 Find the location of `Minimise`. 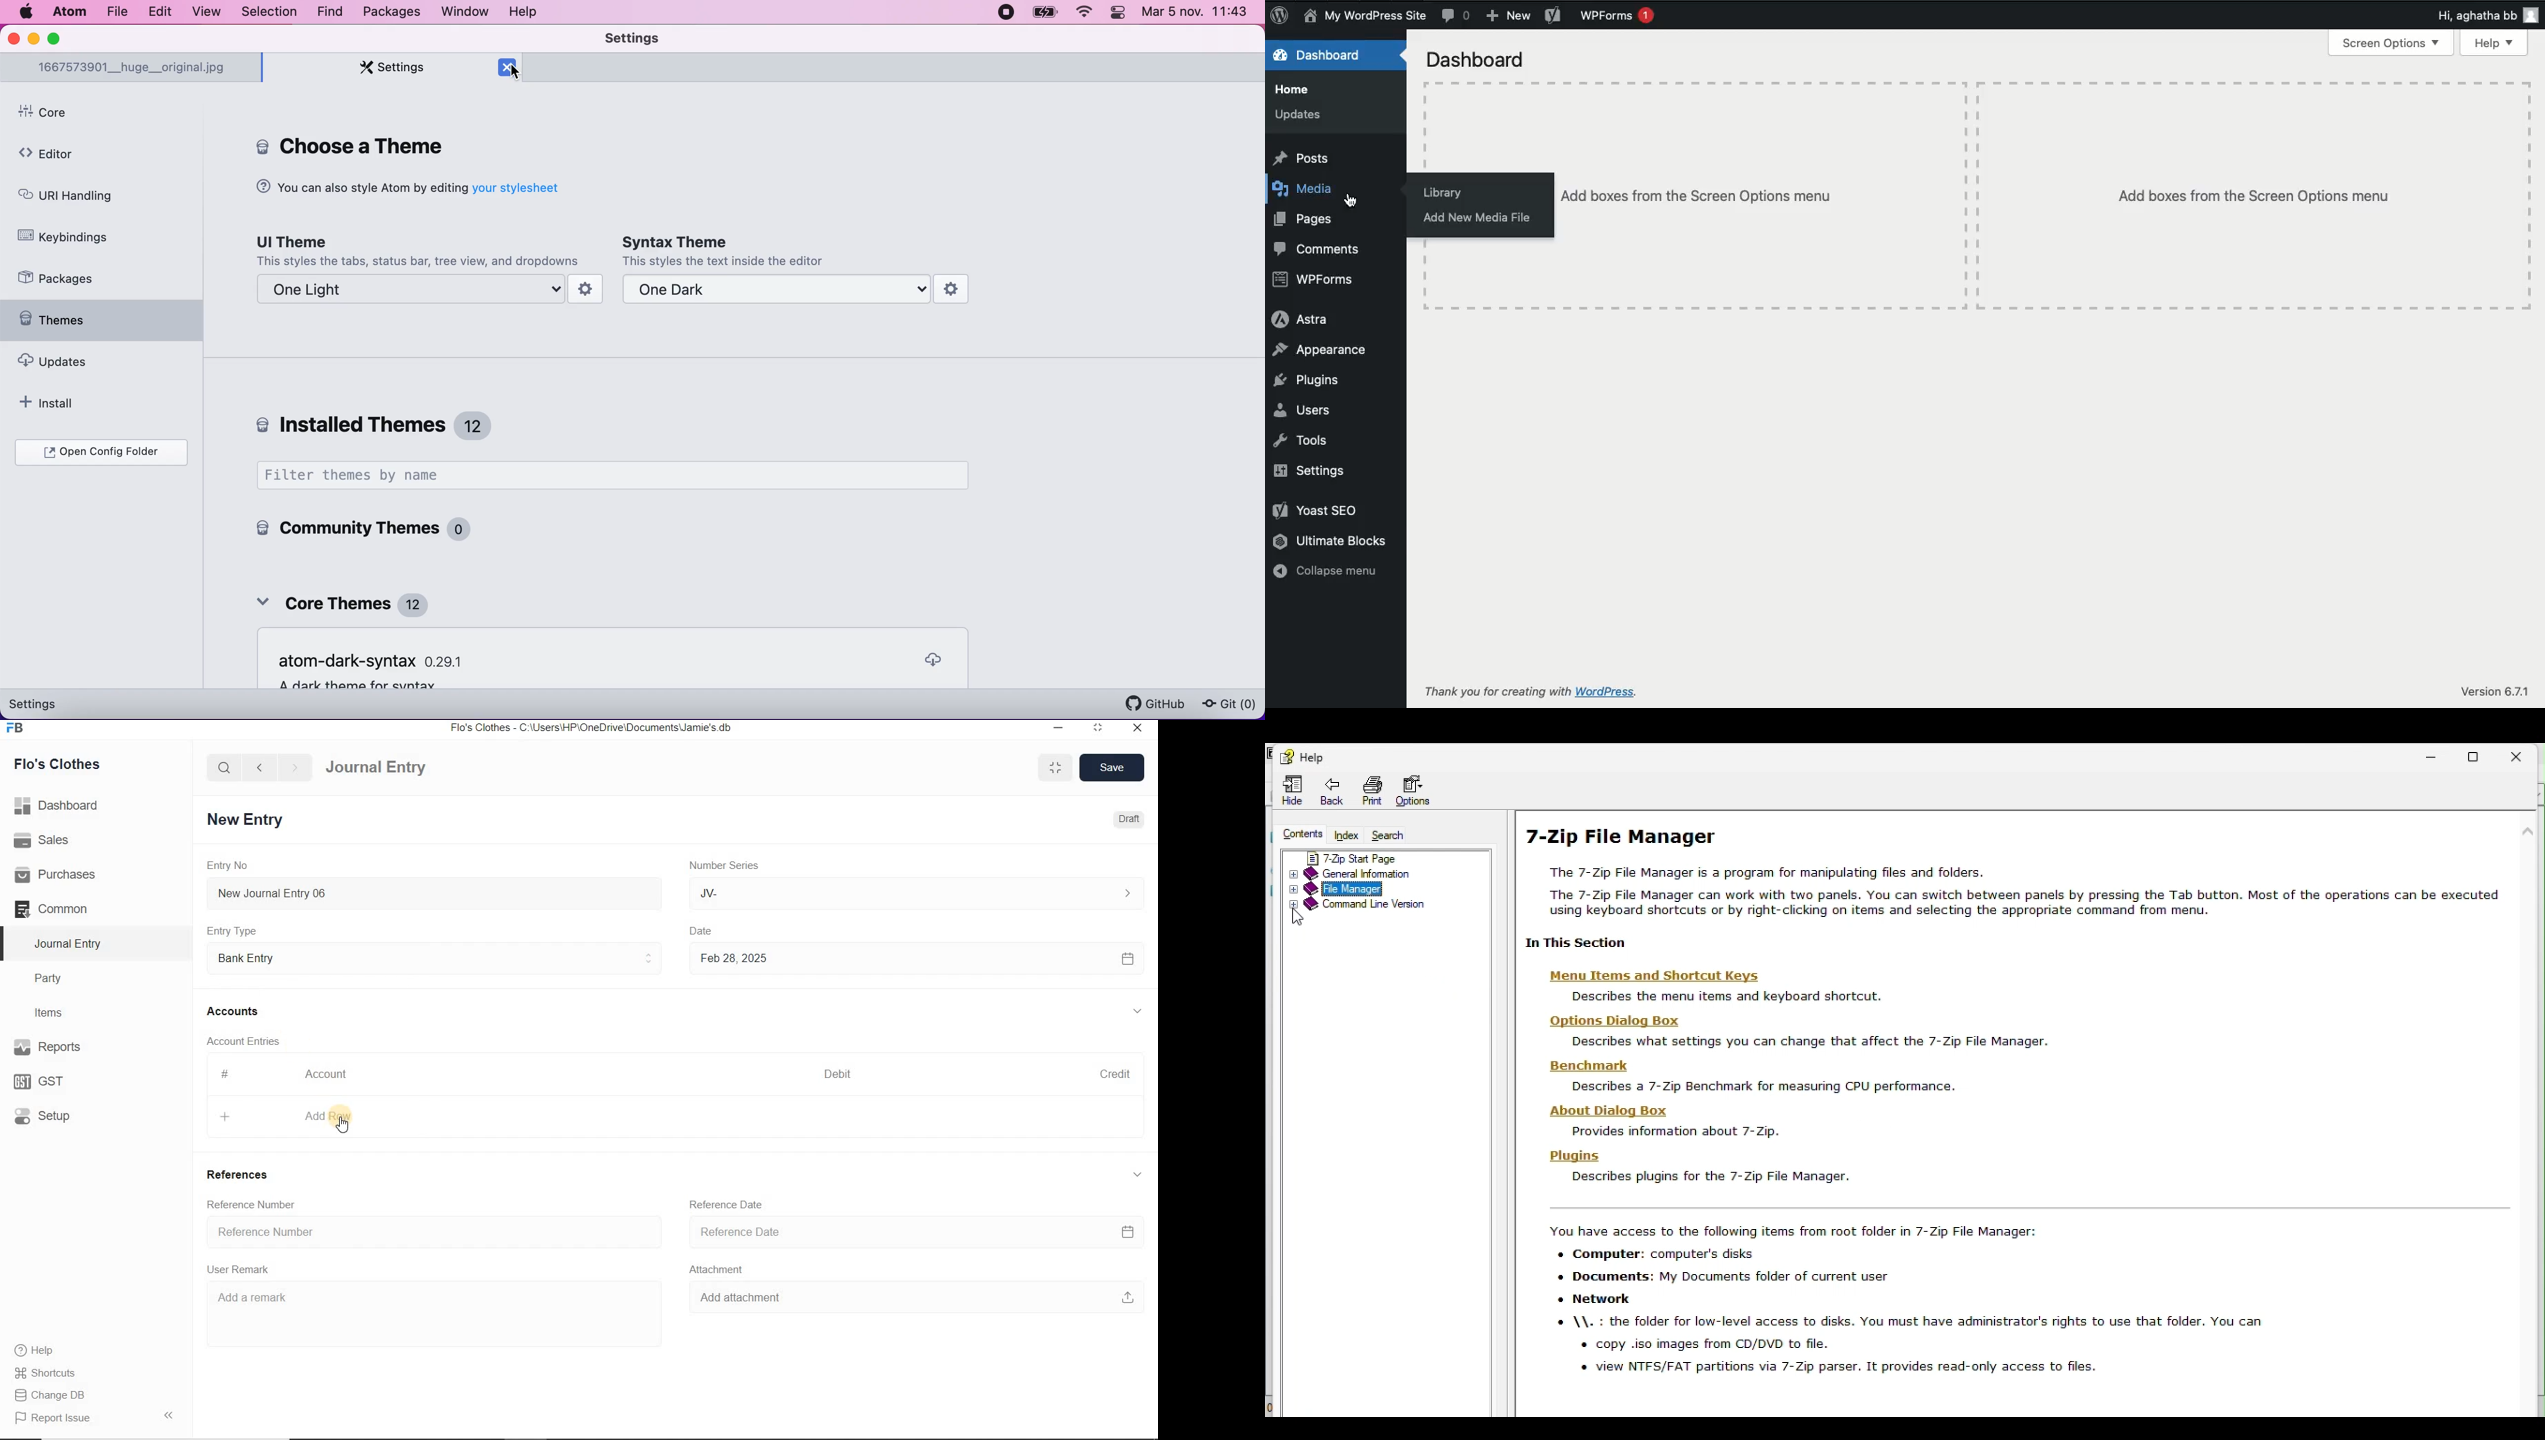

Minimise is located at coordinates (2434, 754).